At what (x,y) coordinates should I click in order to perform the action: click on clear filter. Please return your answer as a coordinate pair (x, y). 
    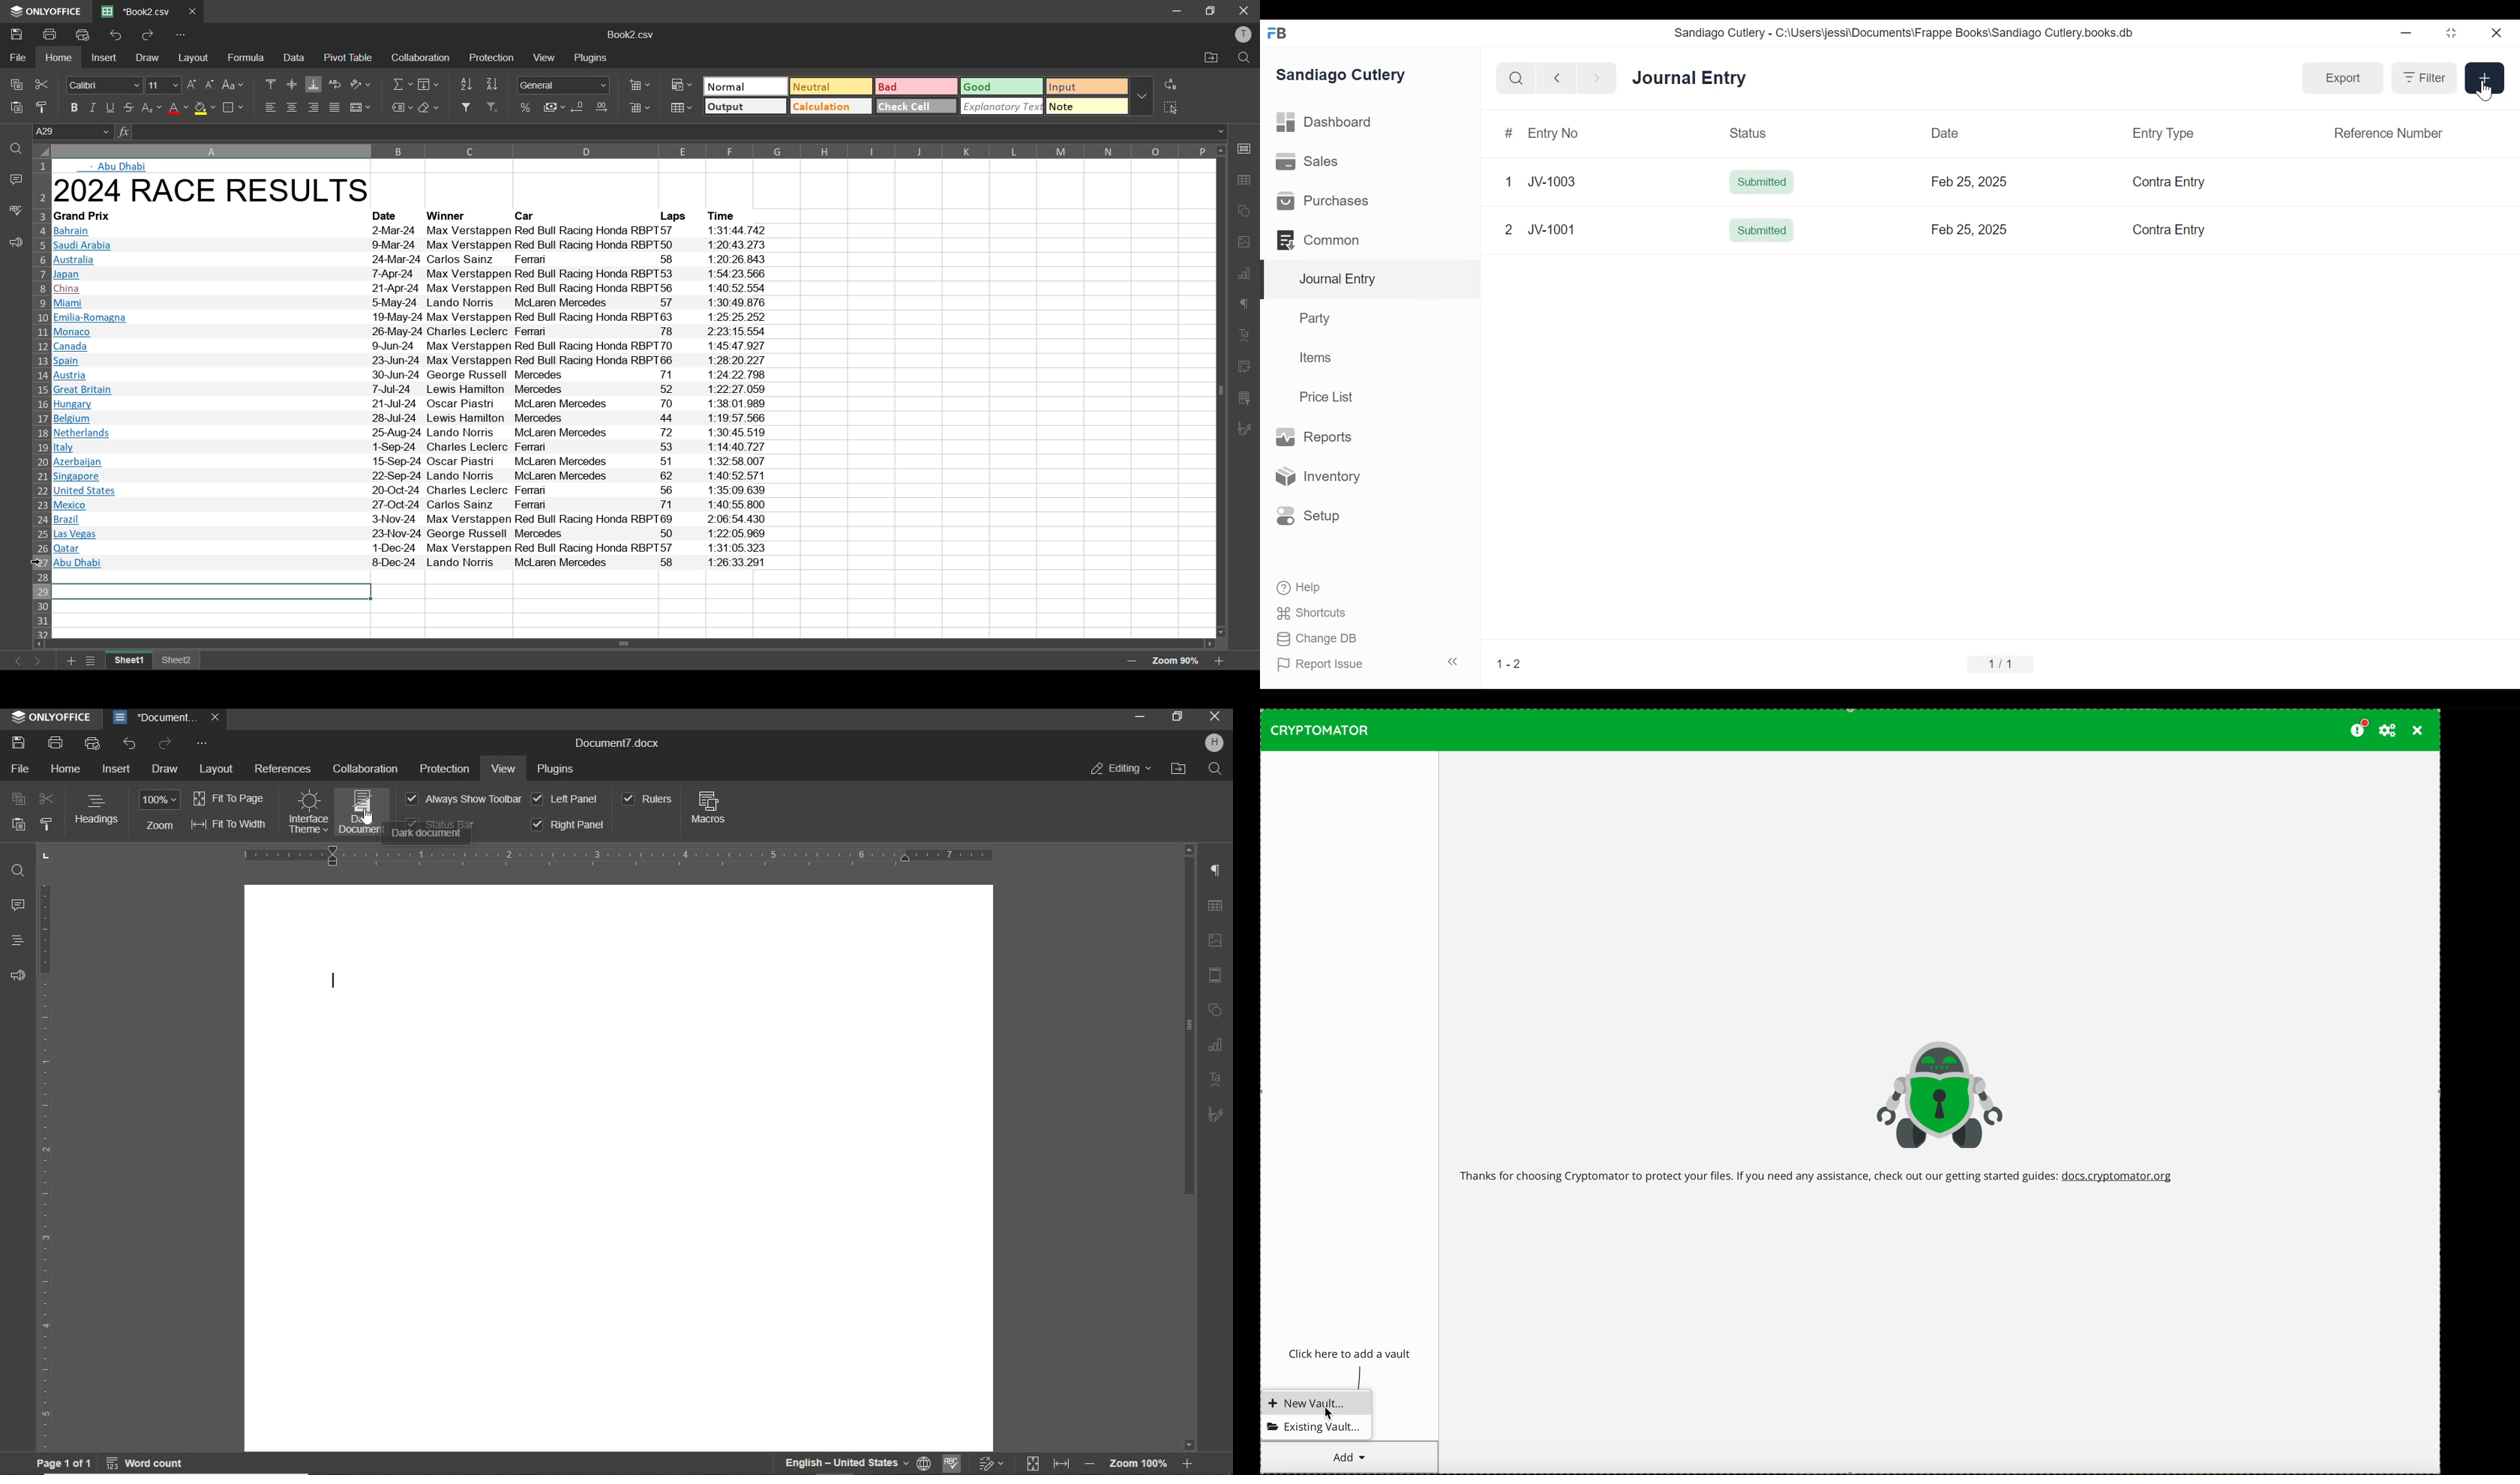
    Looking at the image, I should click on (497, 109).